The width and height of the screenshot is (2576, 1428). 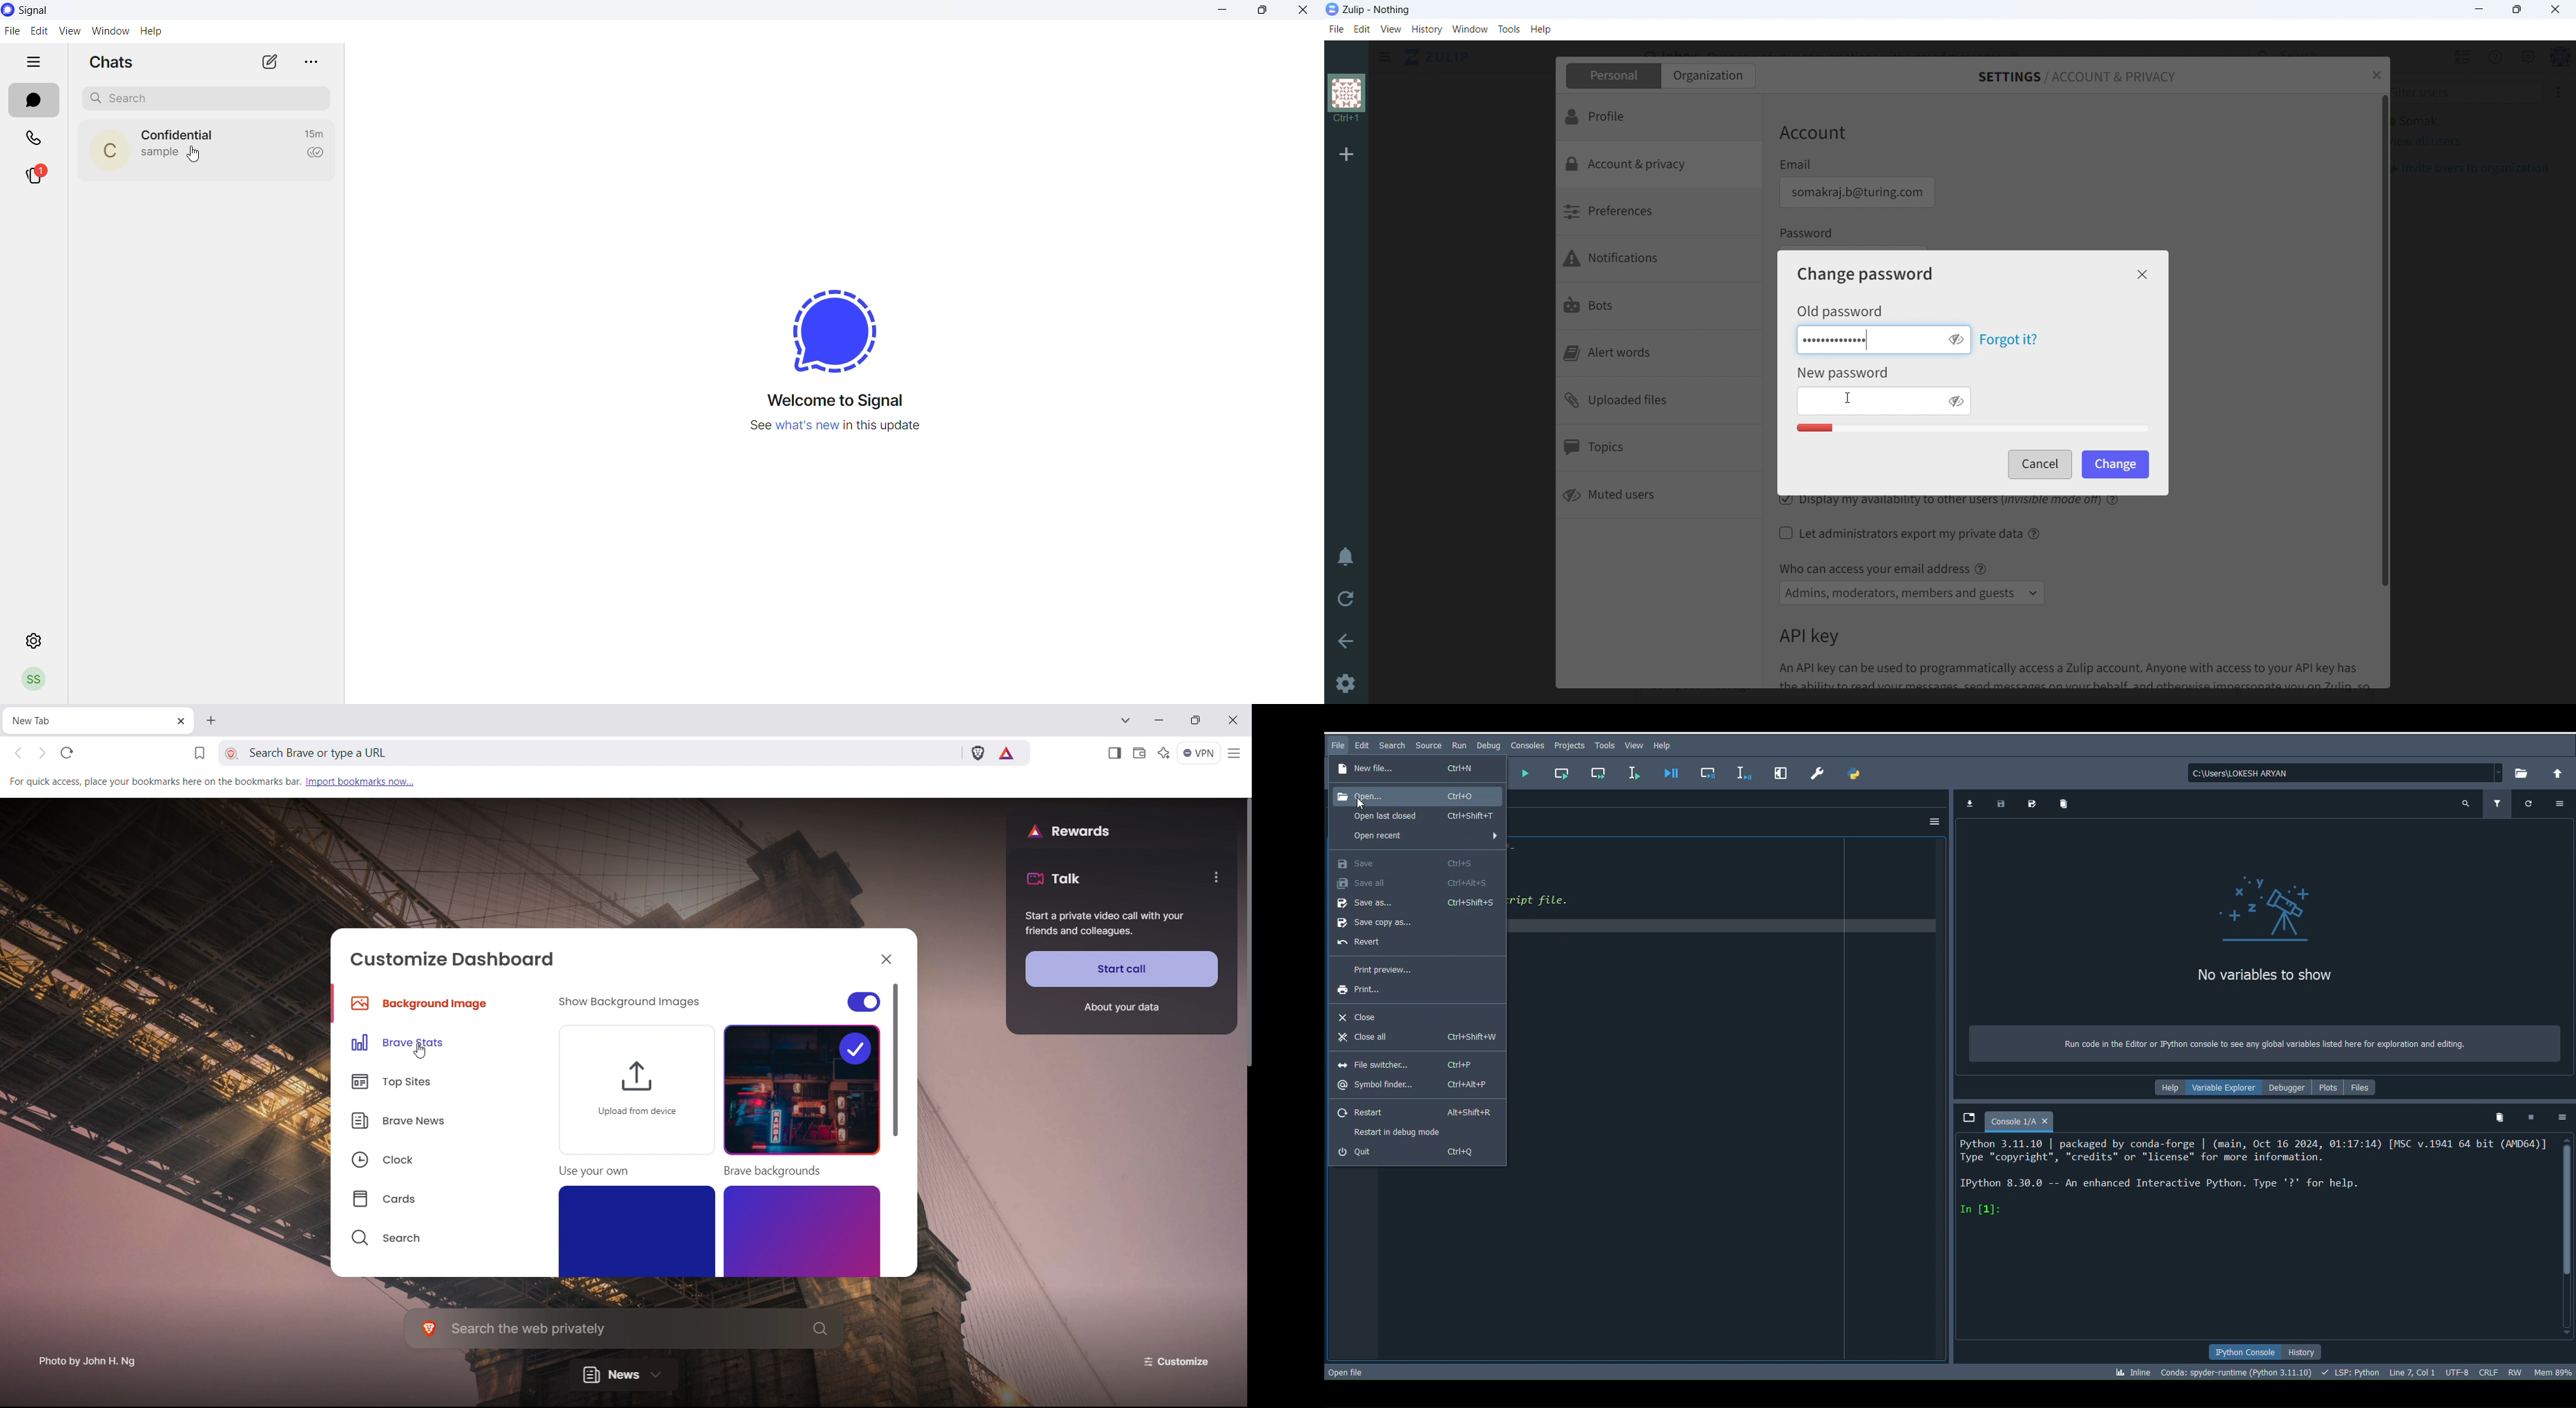 What do you see at coordinates (1404, 1130) in the screenshot?
I see `Restart in debug mode` at bounding box center [1404, 1130].